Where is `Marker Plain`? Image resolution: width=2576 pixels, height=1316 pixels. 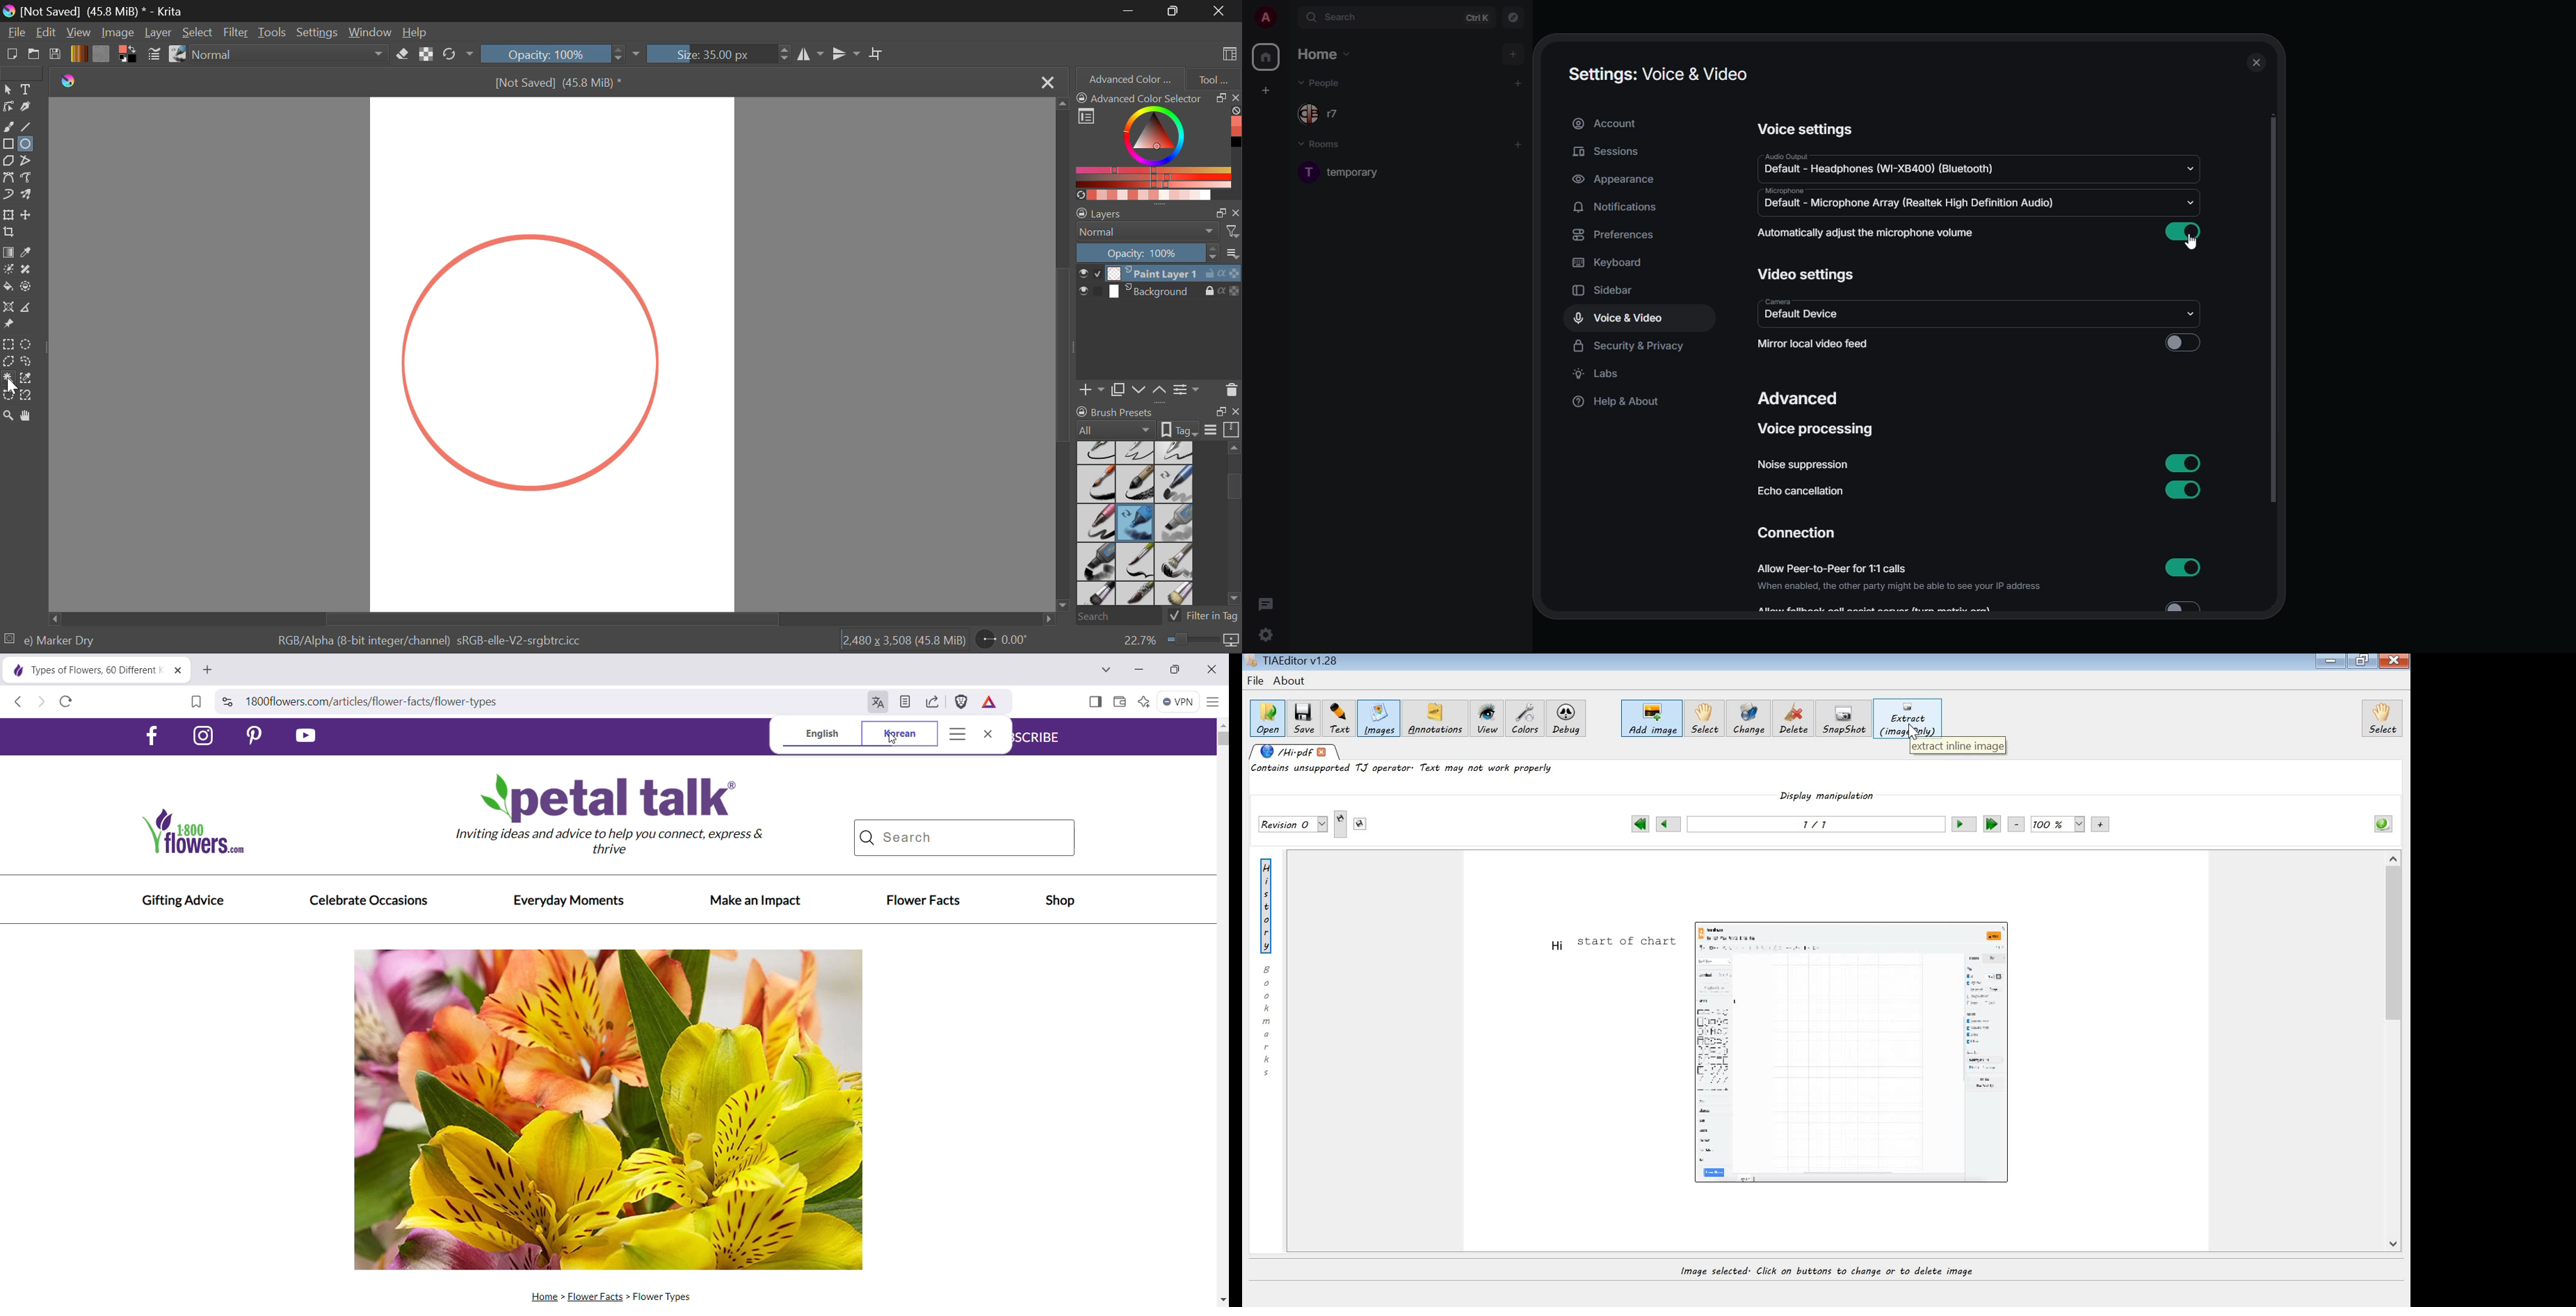
Marker Plain is located at coordinates (1096, 562).